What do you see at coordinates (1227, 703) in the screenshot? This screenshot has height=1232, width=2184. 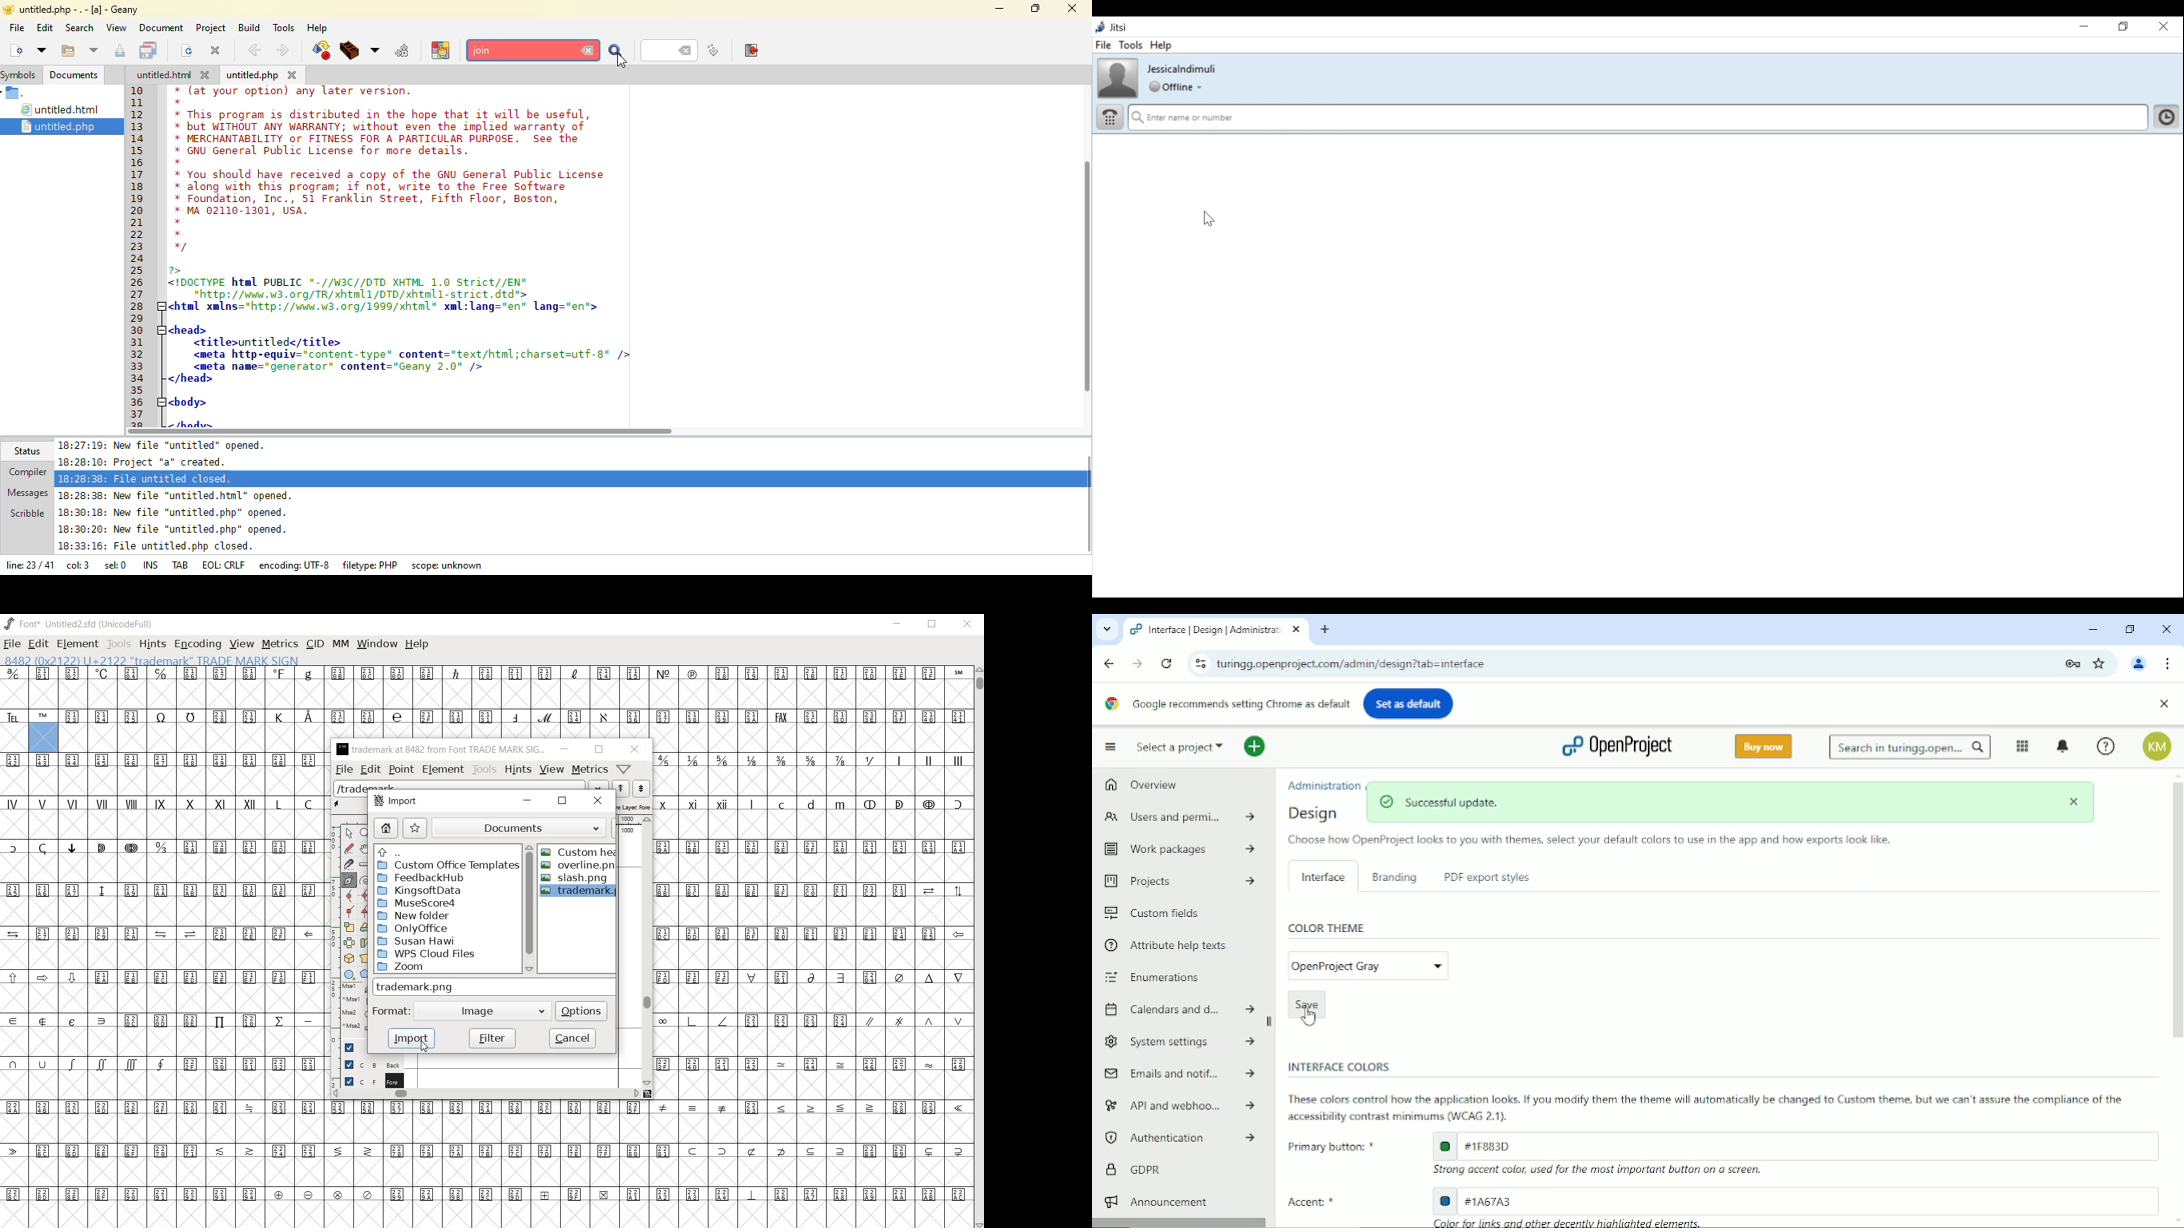 I see `Google recommends setting Chrome as default` at bounding box center [1227, 703].